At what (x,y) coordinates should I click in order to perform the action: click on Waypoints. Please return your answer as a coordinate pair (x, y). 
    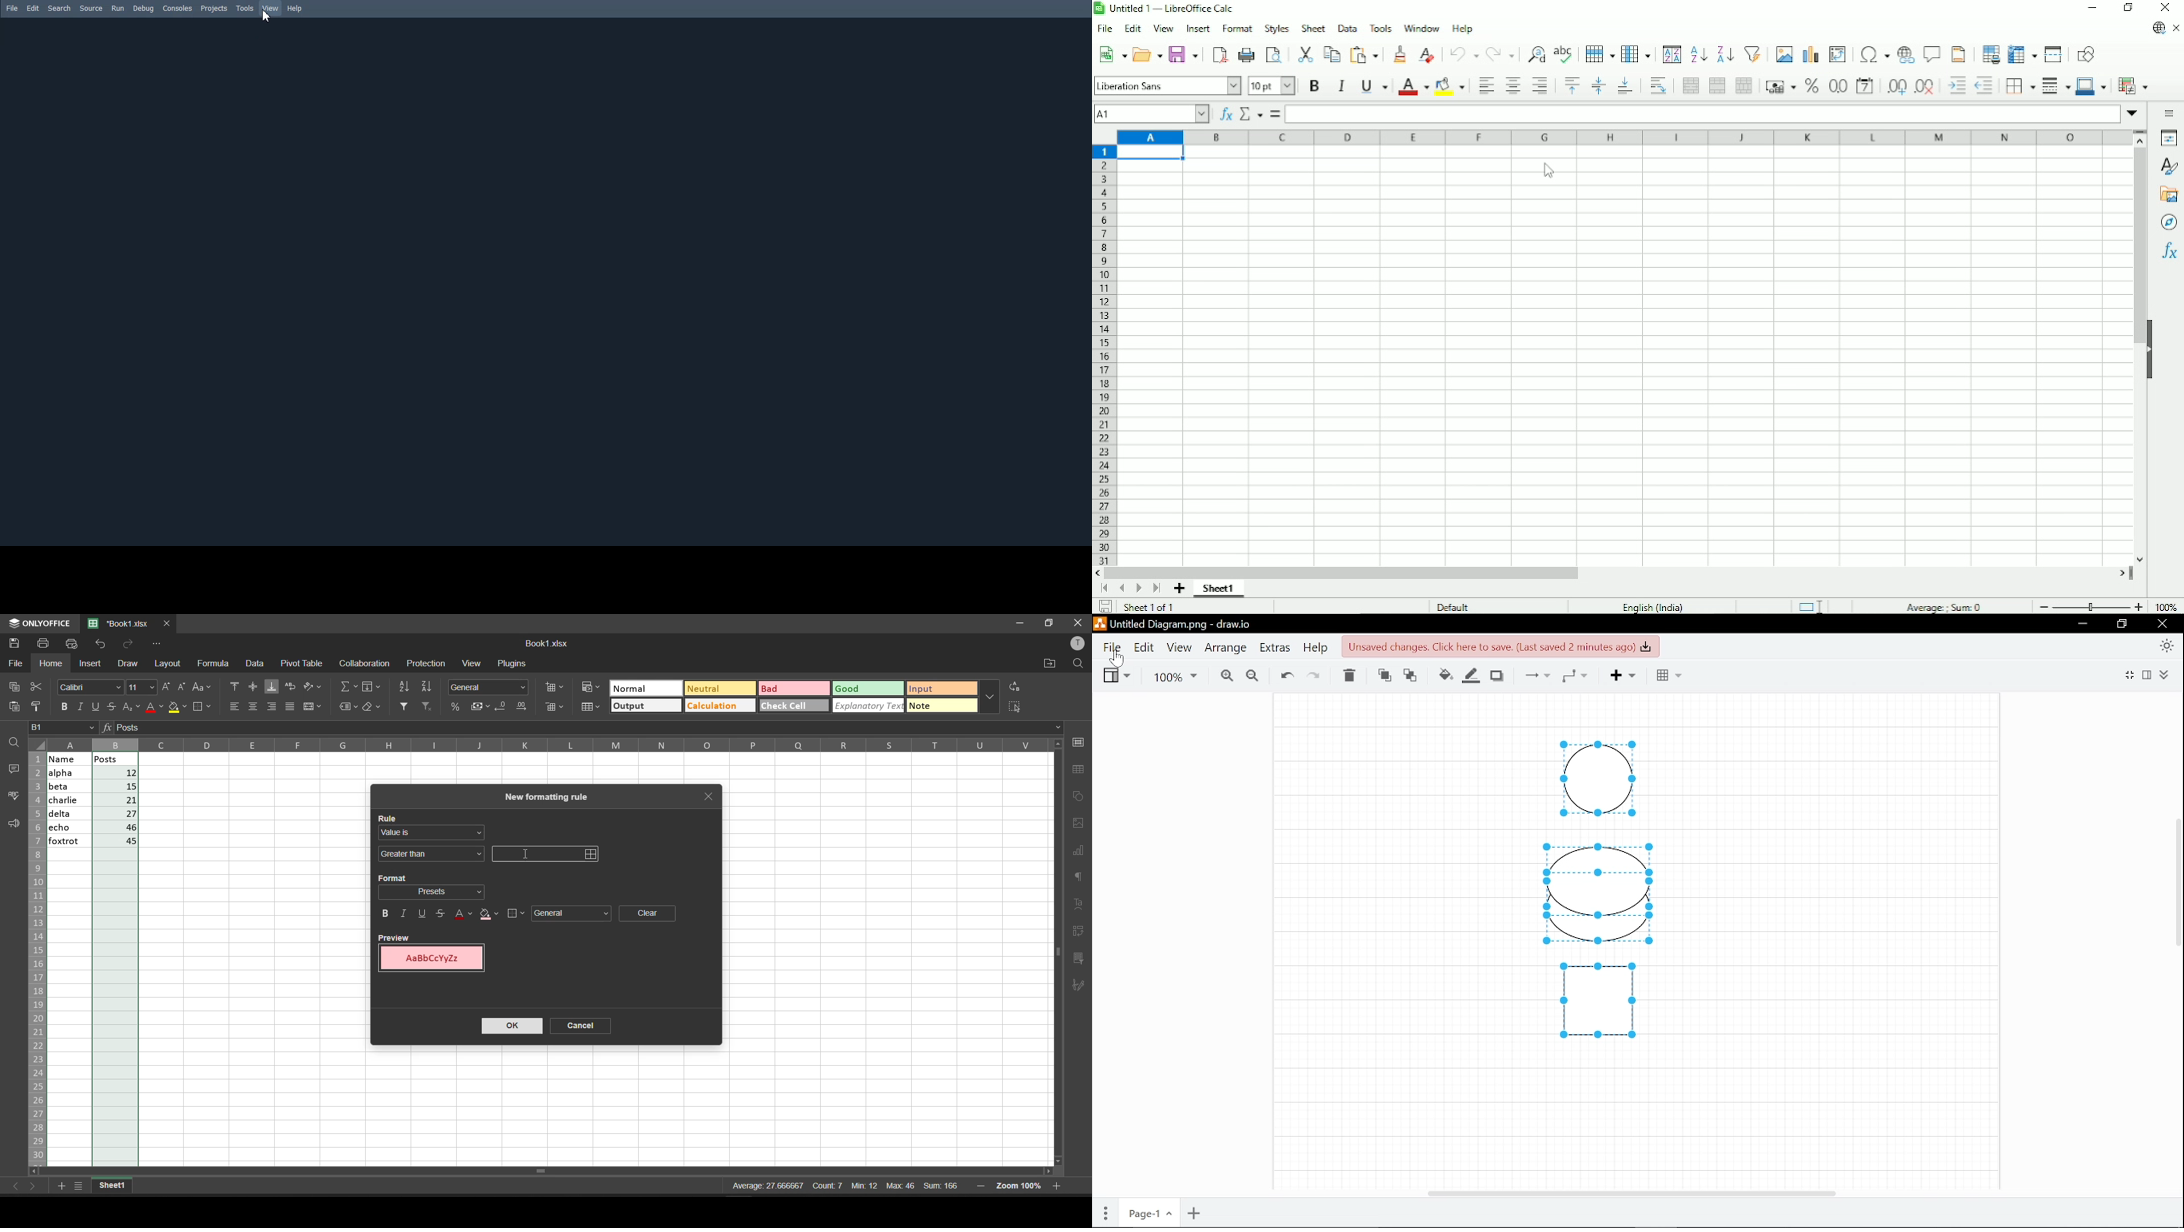
    Looking at the image, I should click on (1575, 675).